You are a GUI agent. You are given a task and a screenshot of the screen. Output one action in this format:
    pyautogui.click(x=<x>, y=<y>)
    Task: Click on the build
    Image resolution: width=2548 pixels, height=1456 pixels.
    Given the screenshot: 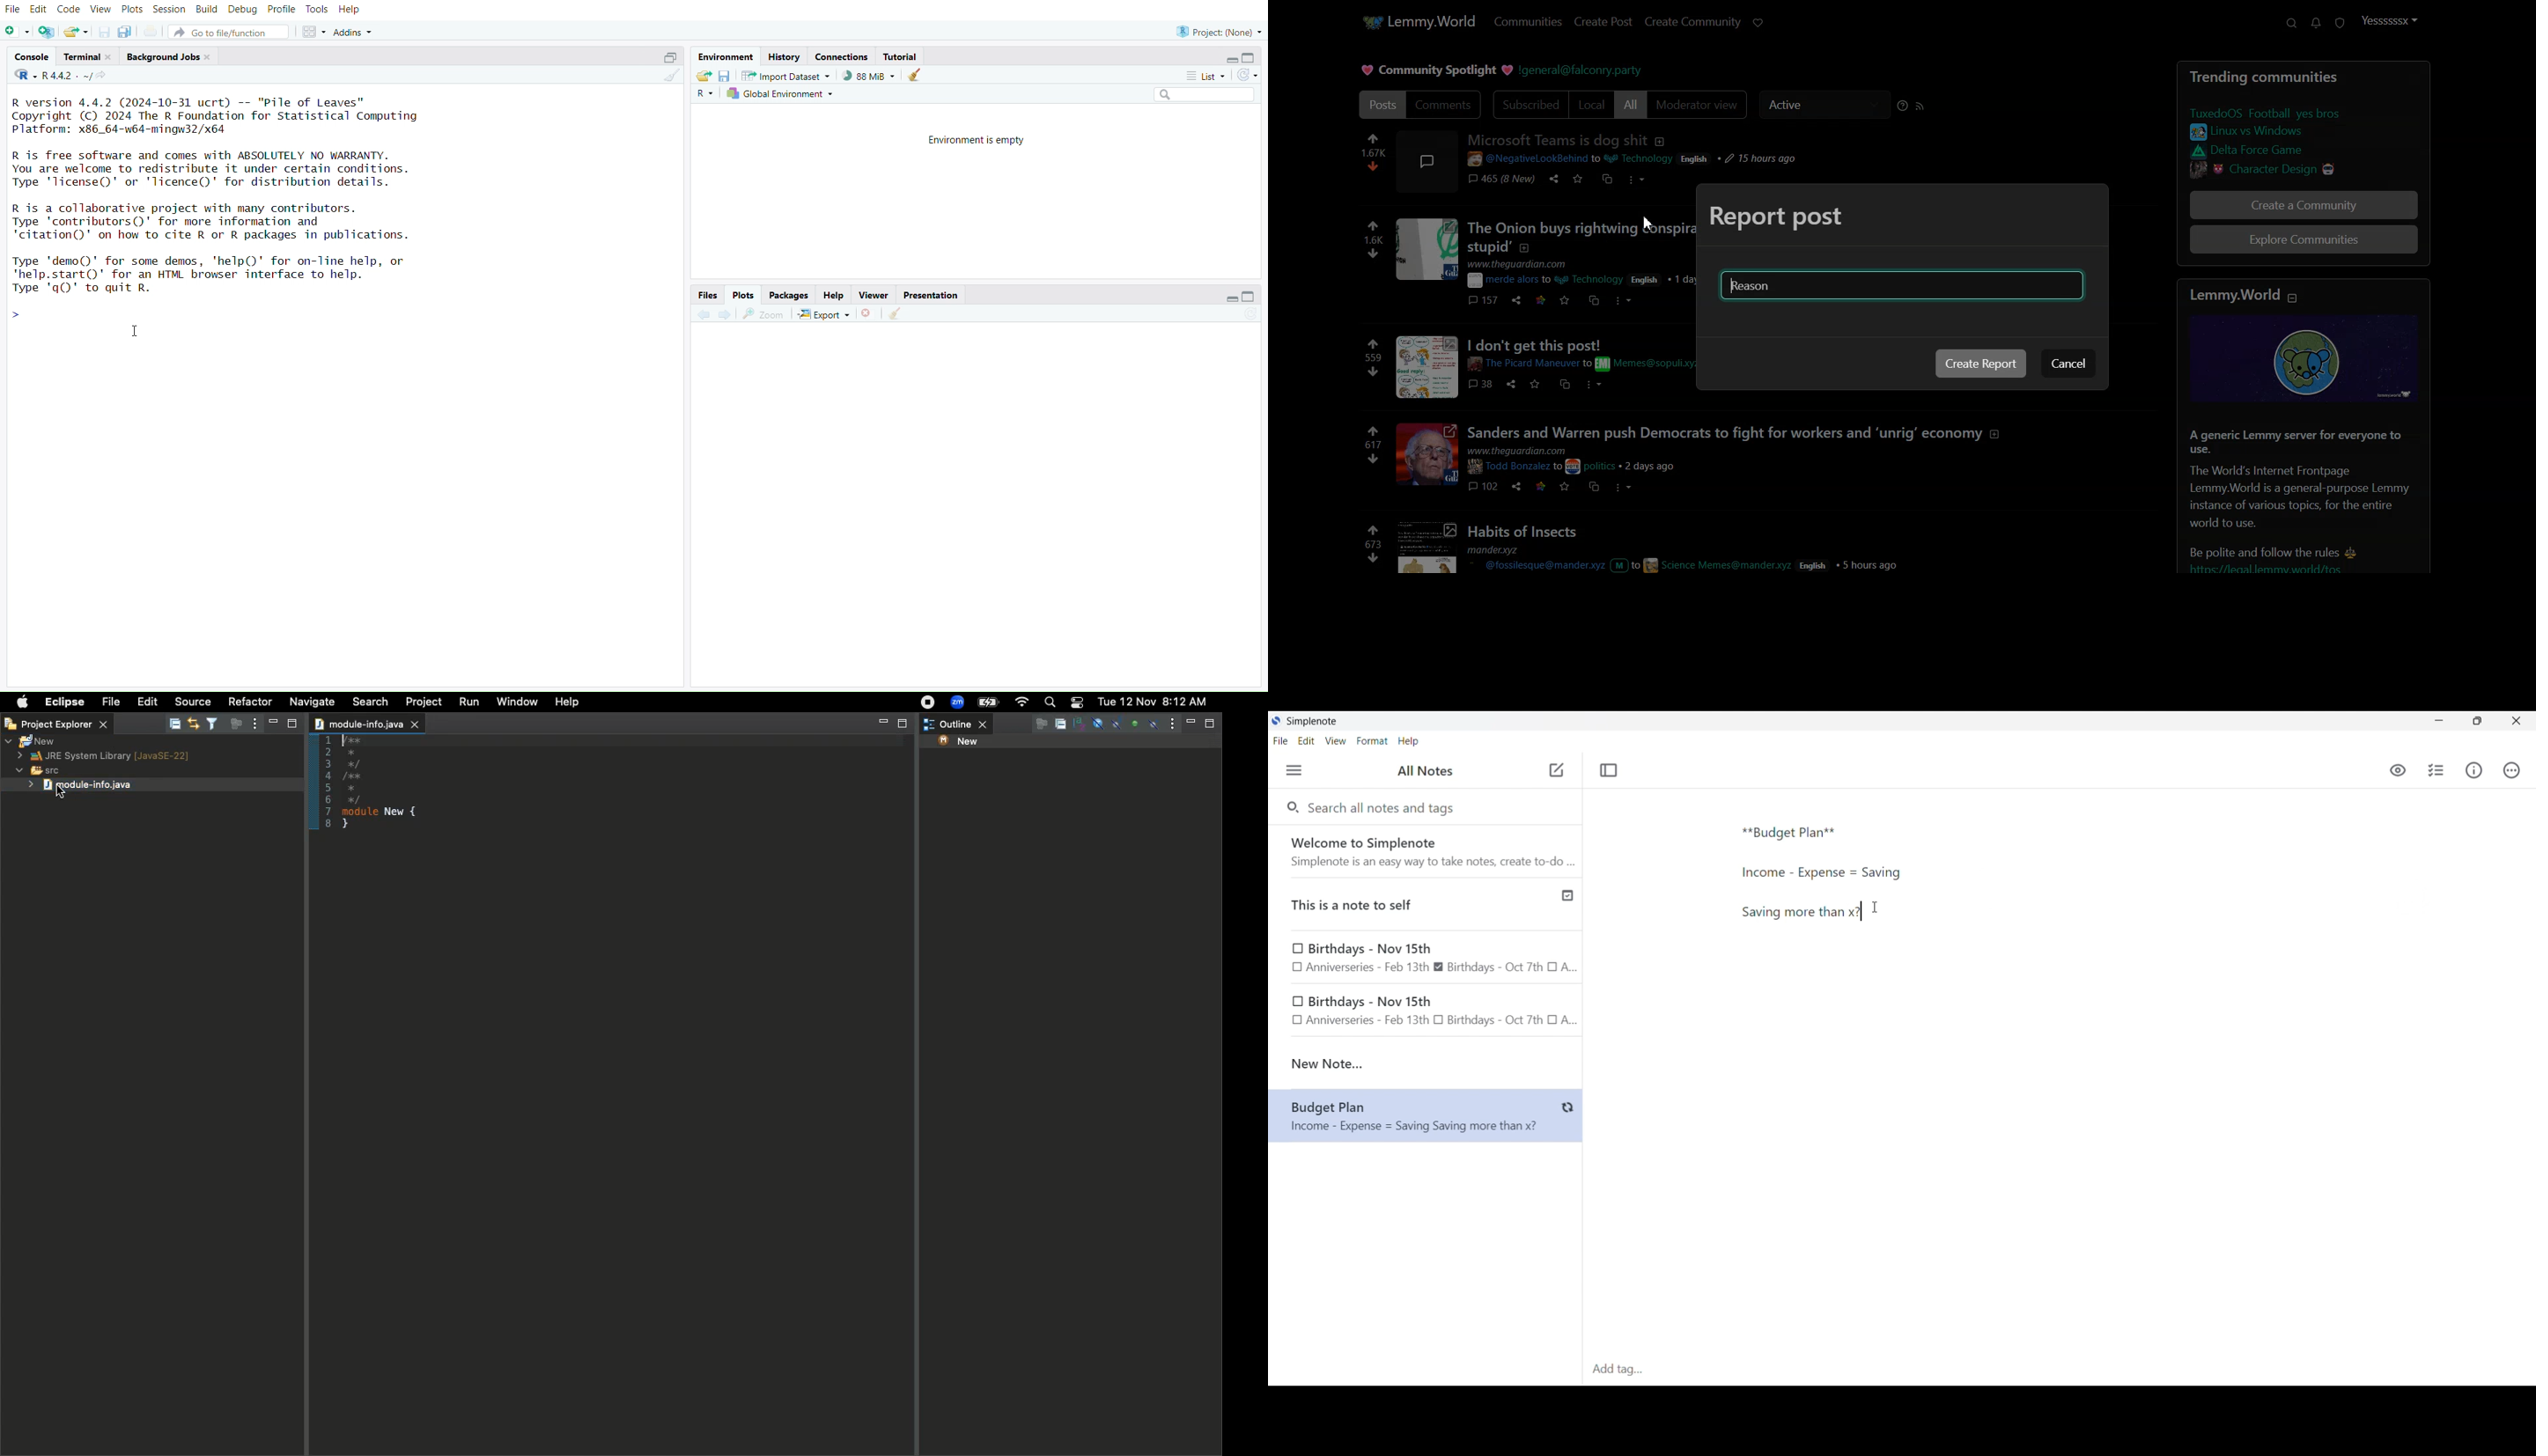 What is the action you would take?
    pyautogui.click(x=207, y=9)
    